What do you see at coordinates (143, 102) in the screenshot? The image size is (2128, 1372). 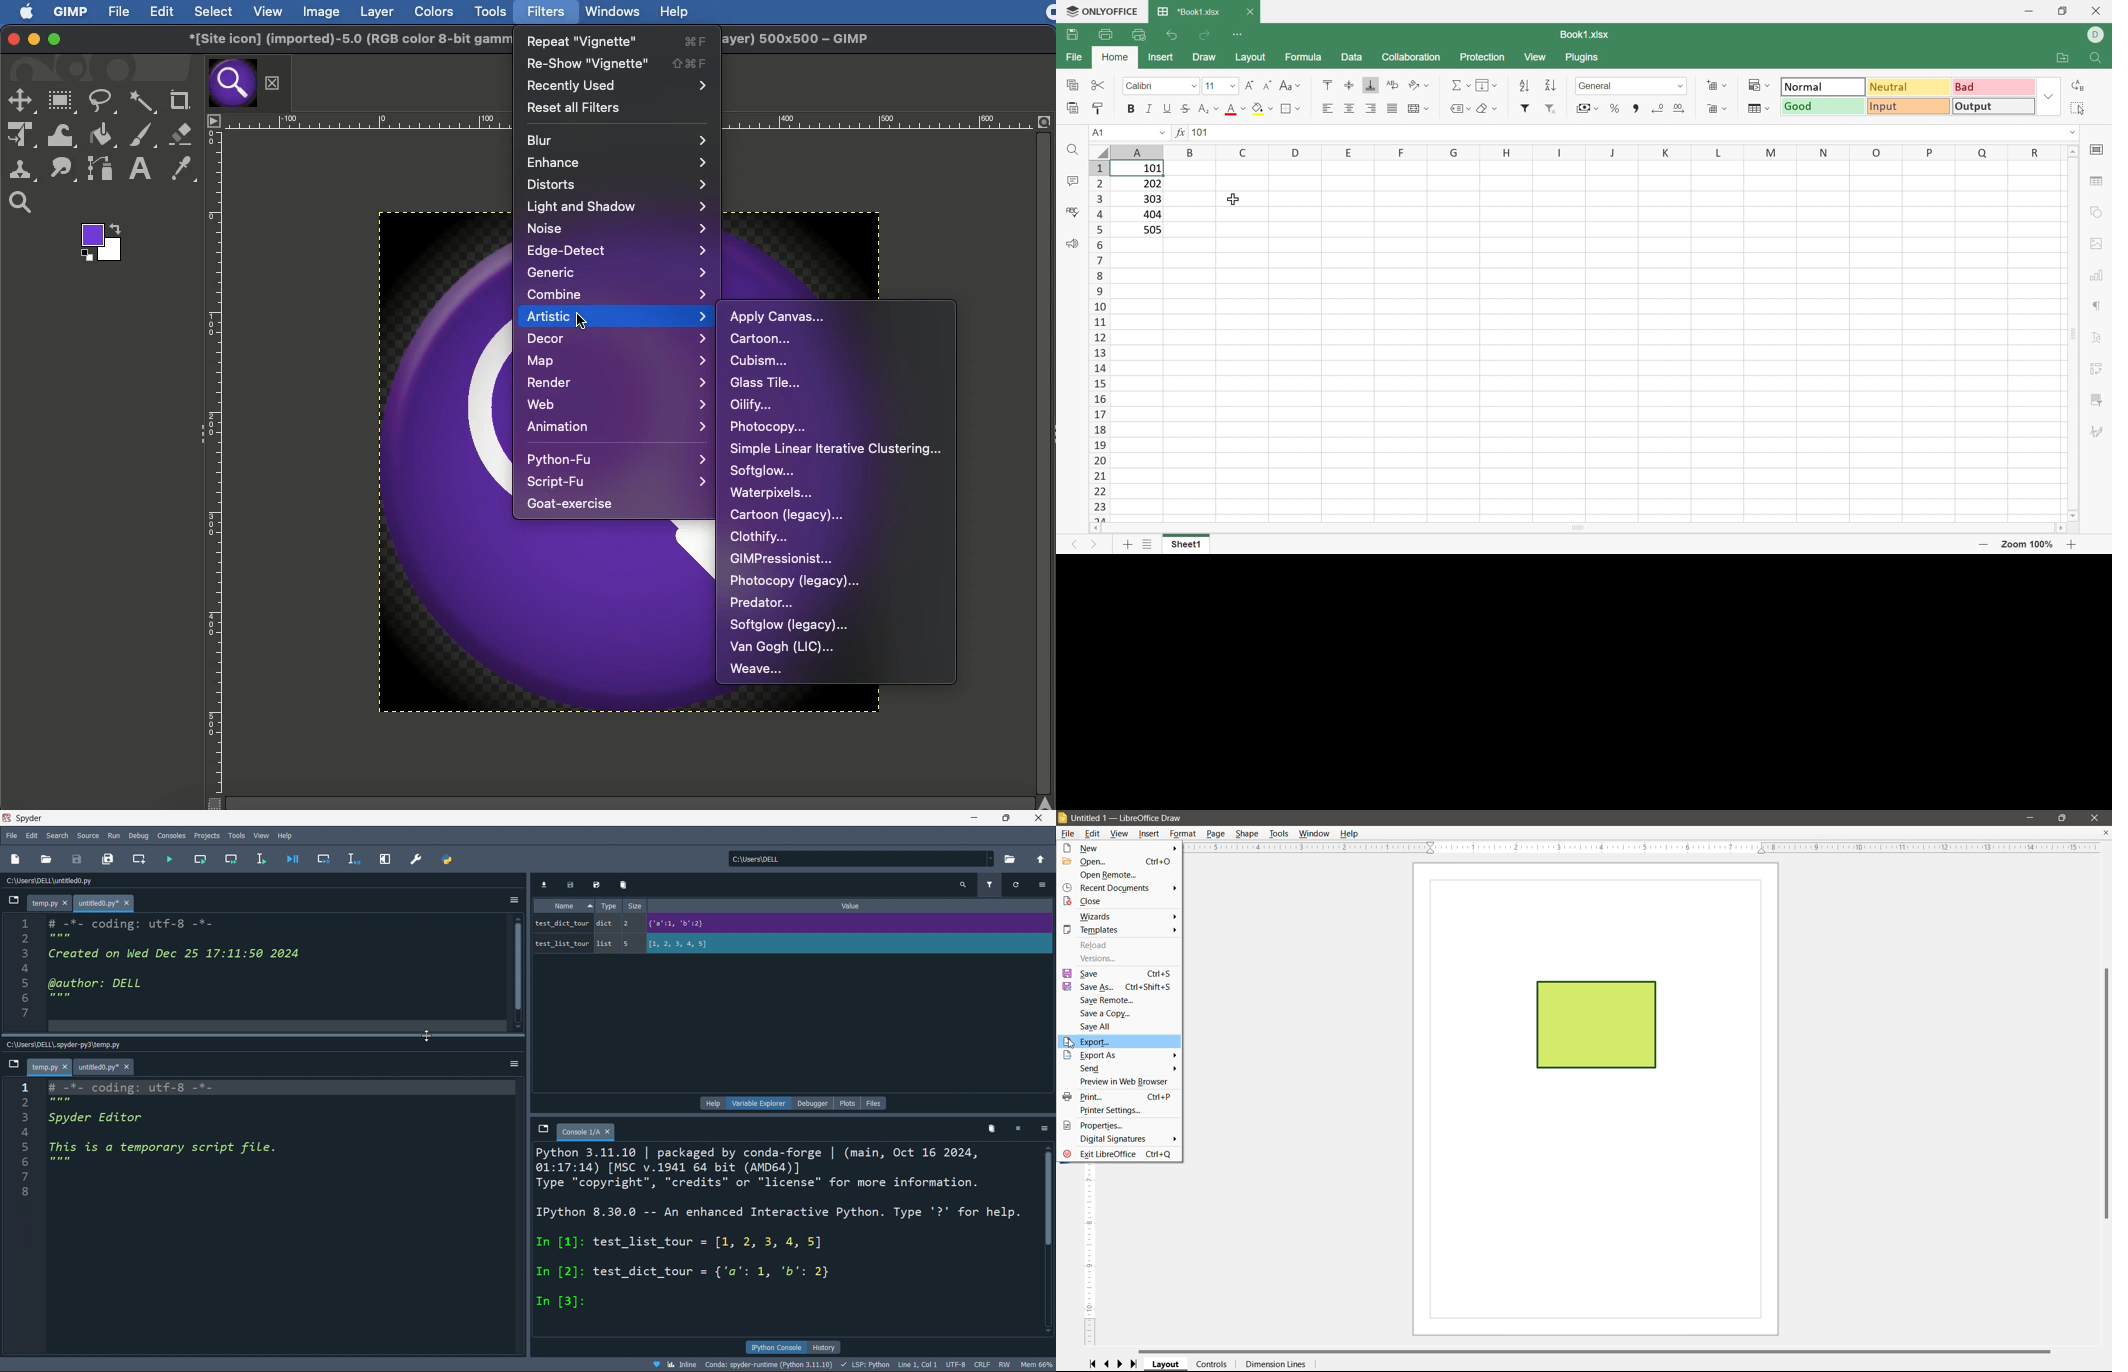 I see `Fuzzy selection` at bounding box center [143, 102].